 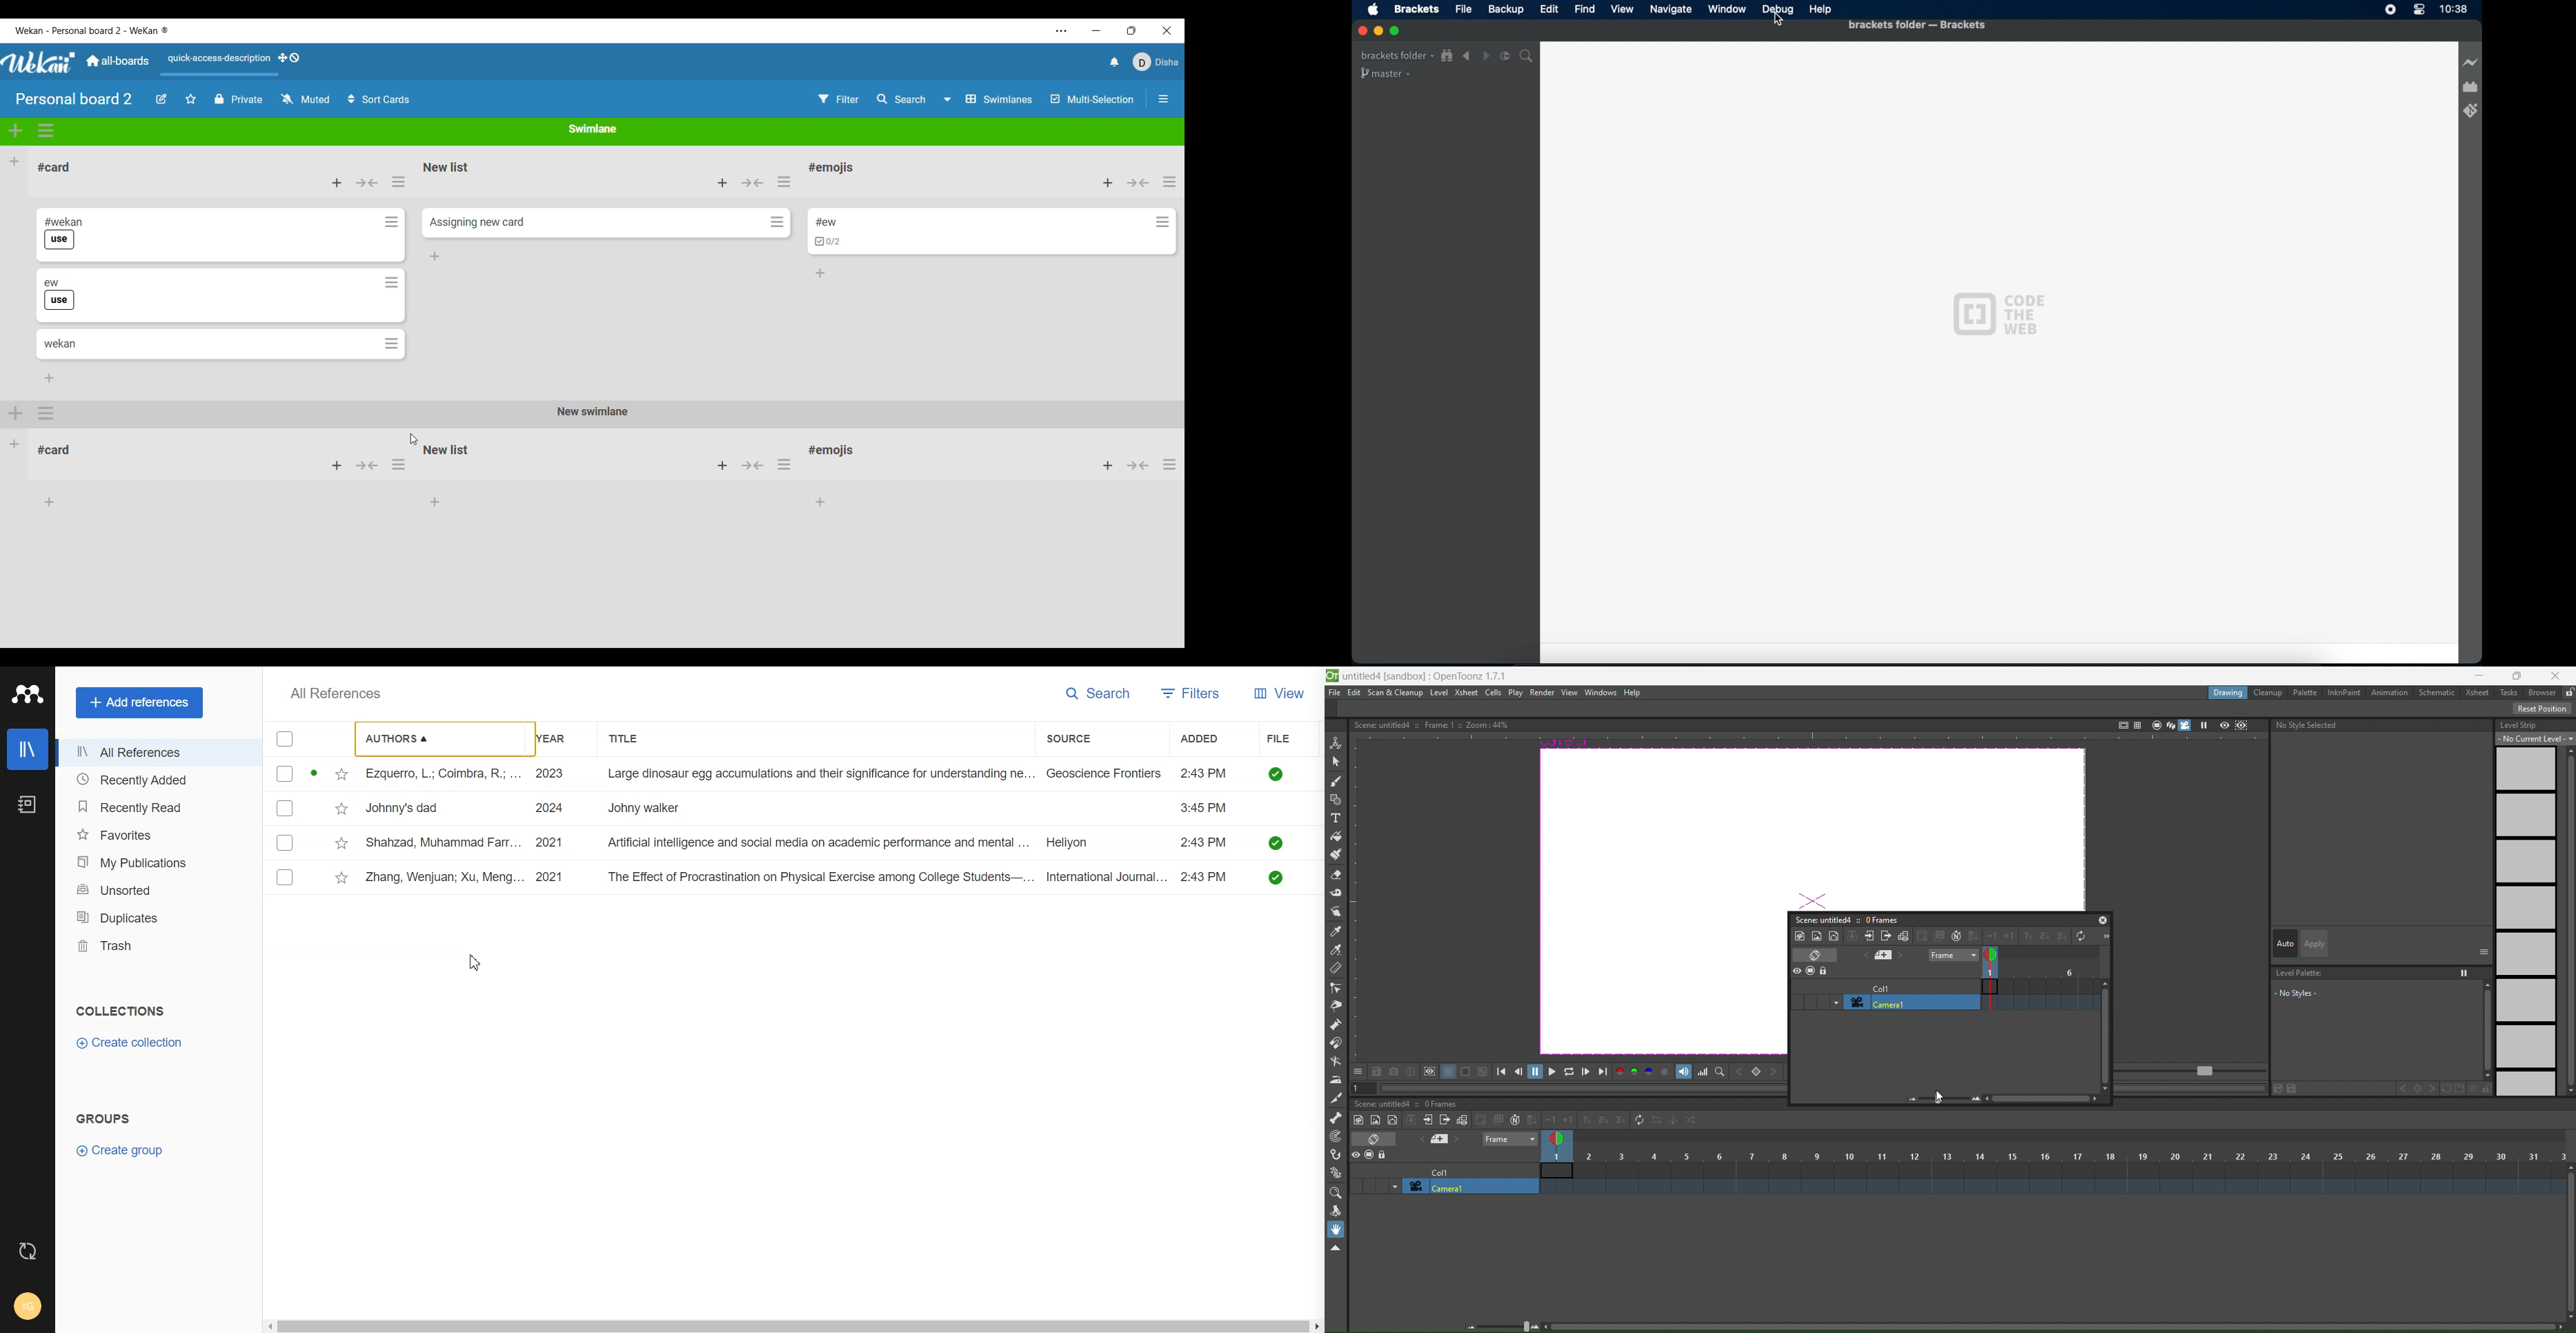 What do you see at coordinates (285, 878) in the screenshot?
I see `(un)select` at bounding box center [285, 878].